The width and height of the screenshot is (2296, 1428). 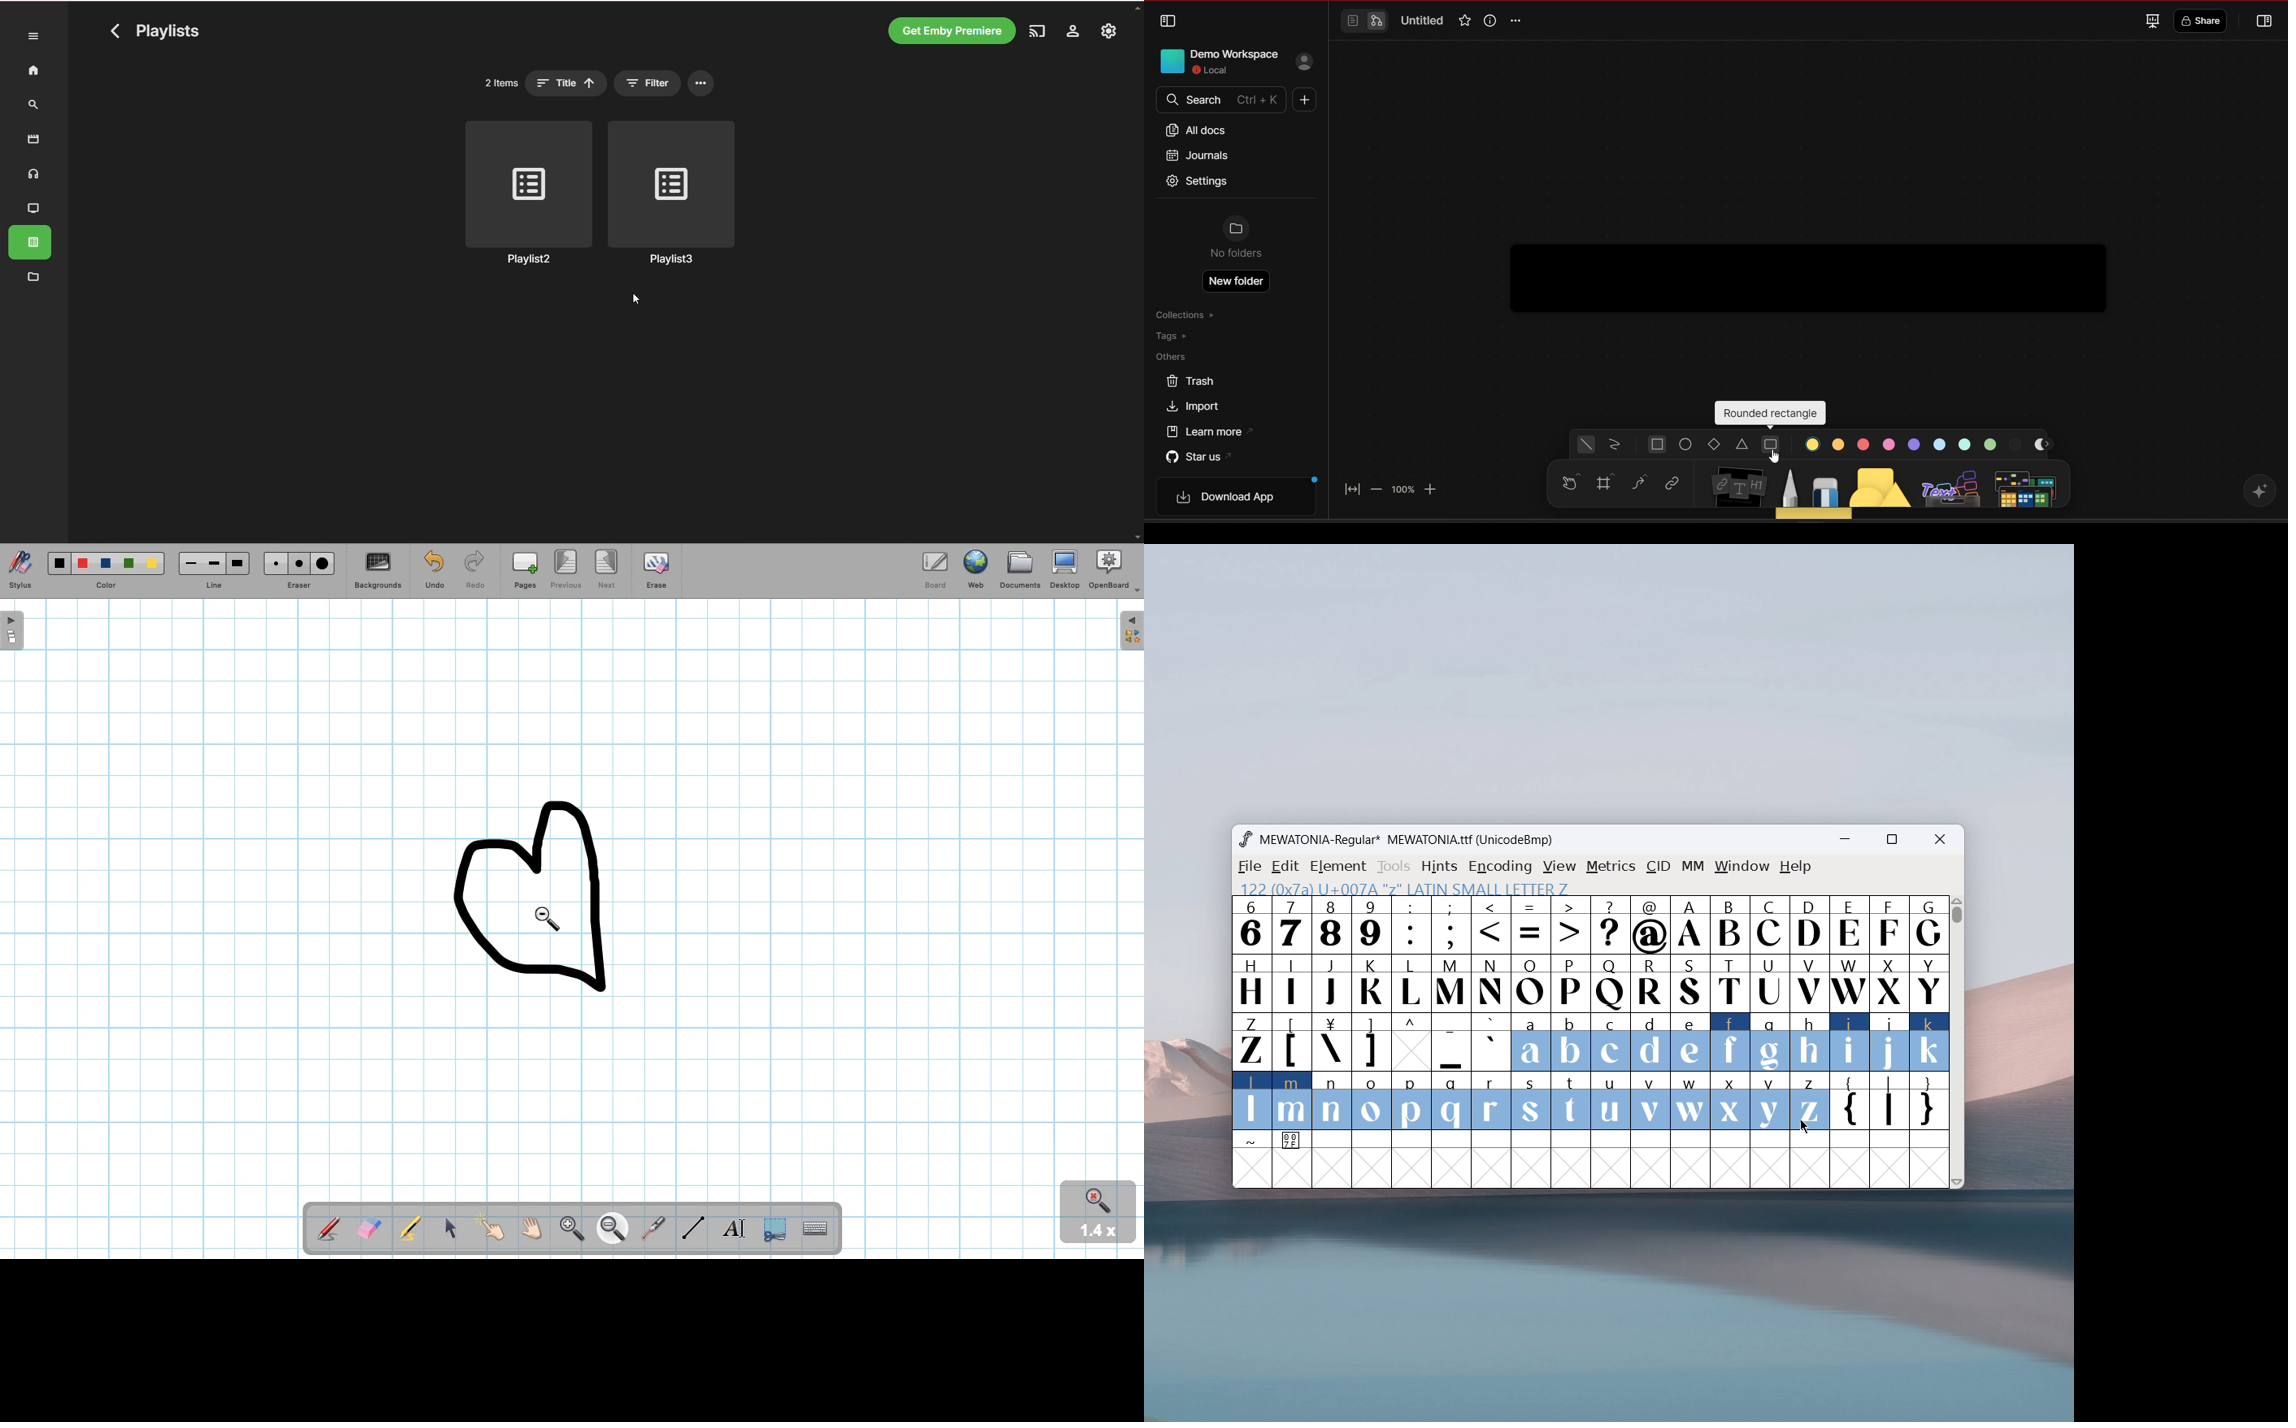 I want to click on file, so click(x=1247, y=867).